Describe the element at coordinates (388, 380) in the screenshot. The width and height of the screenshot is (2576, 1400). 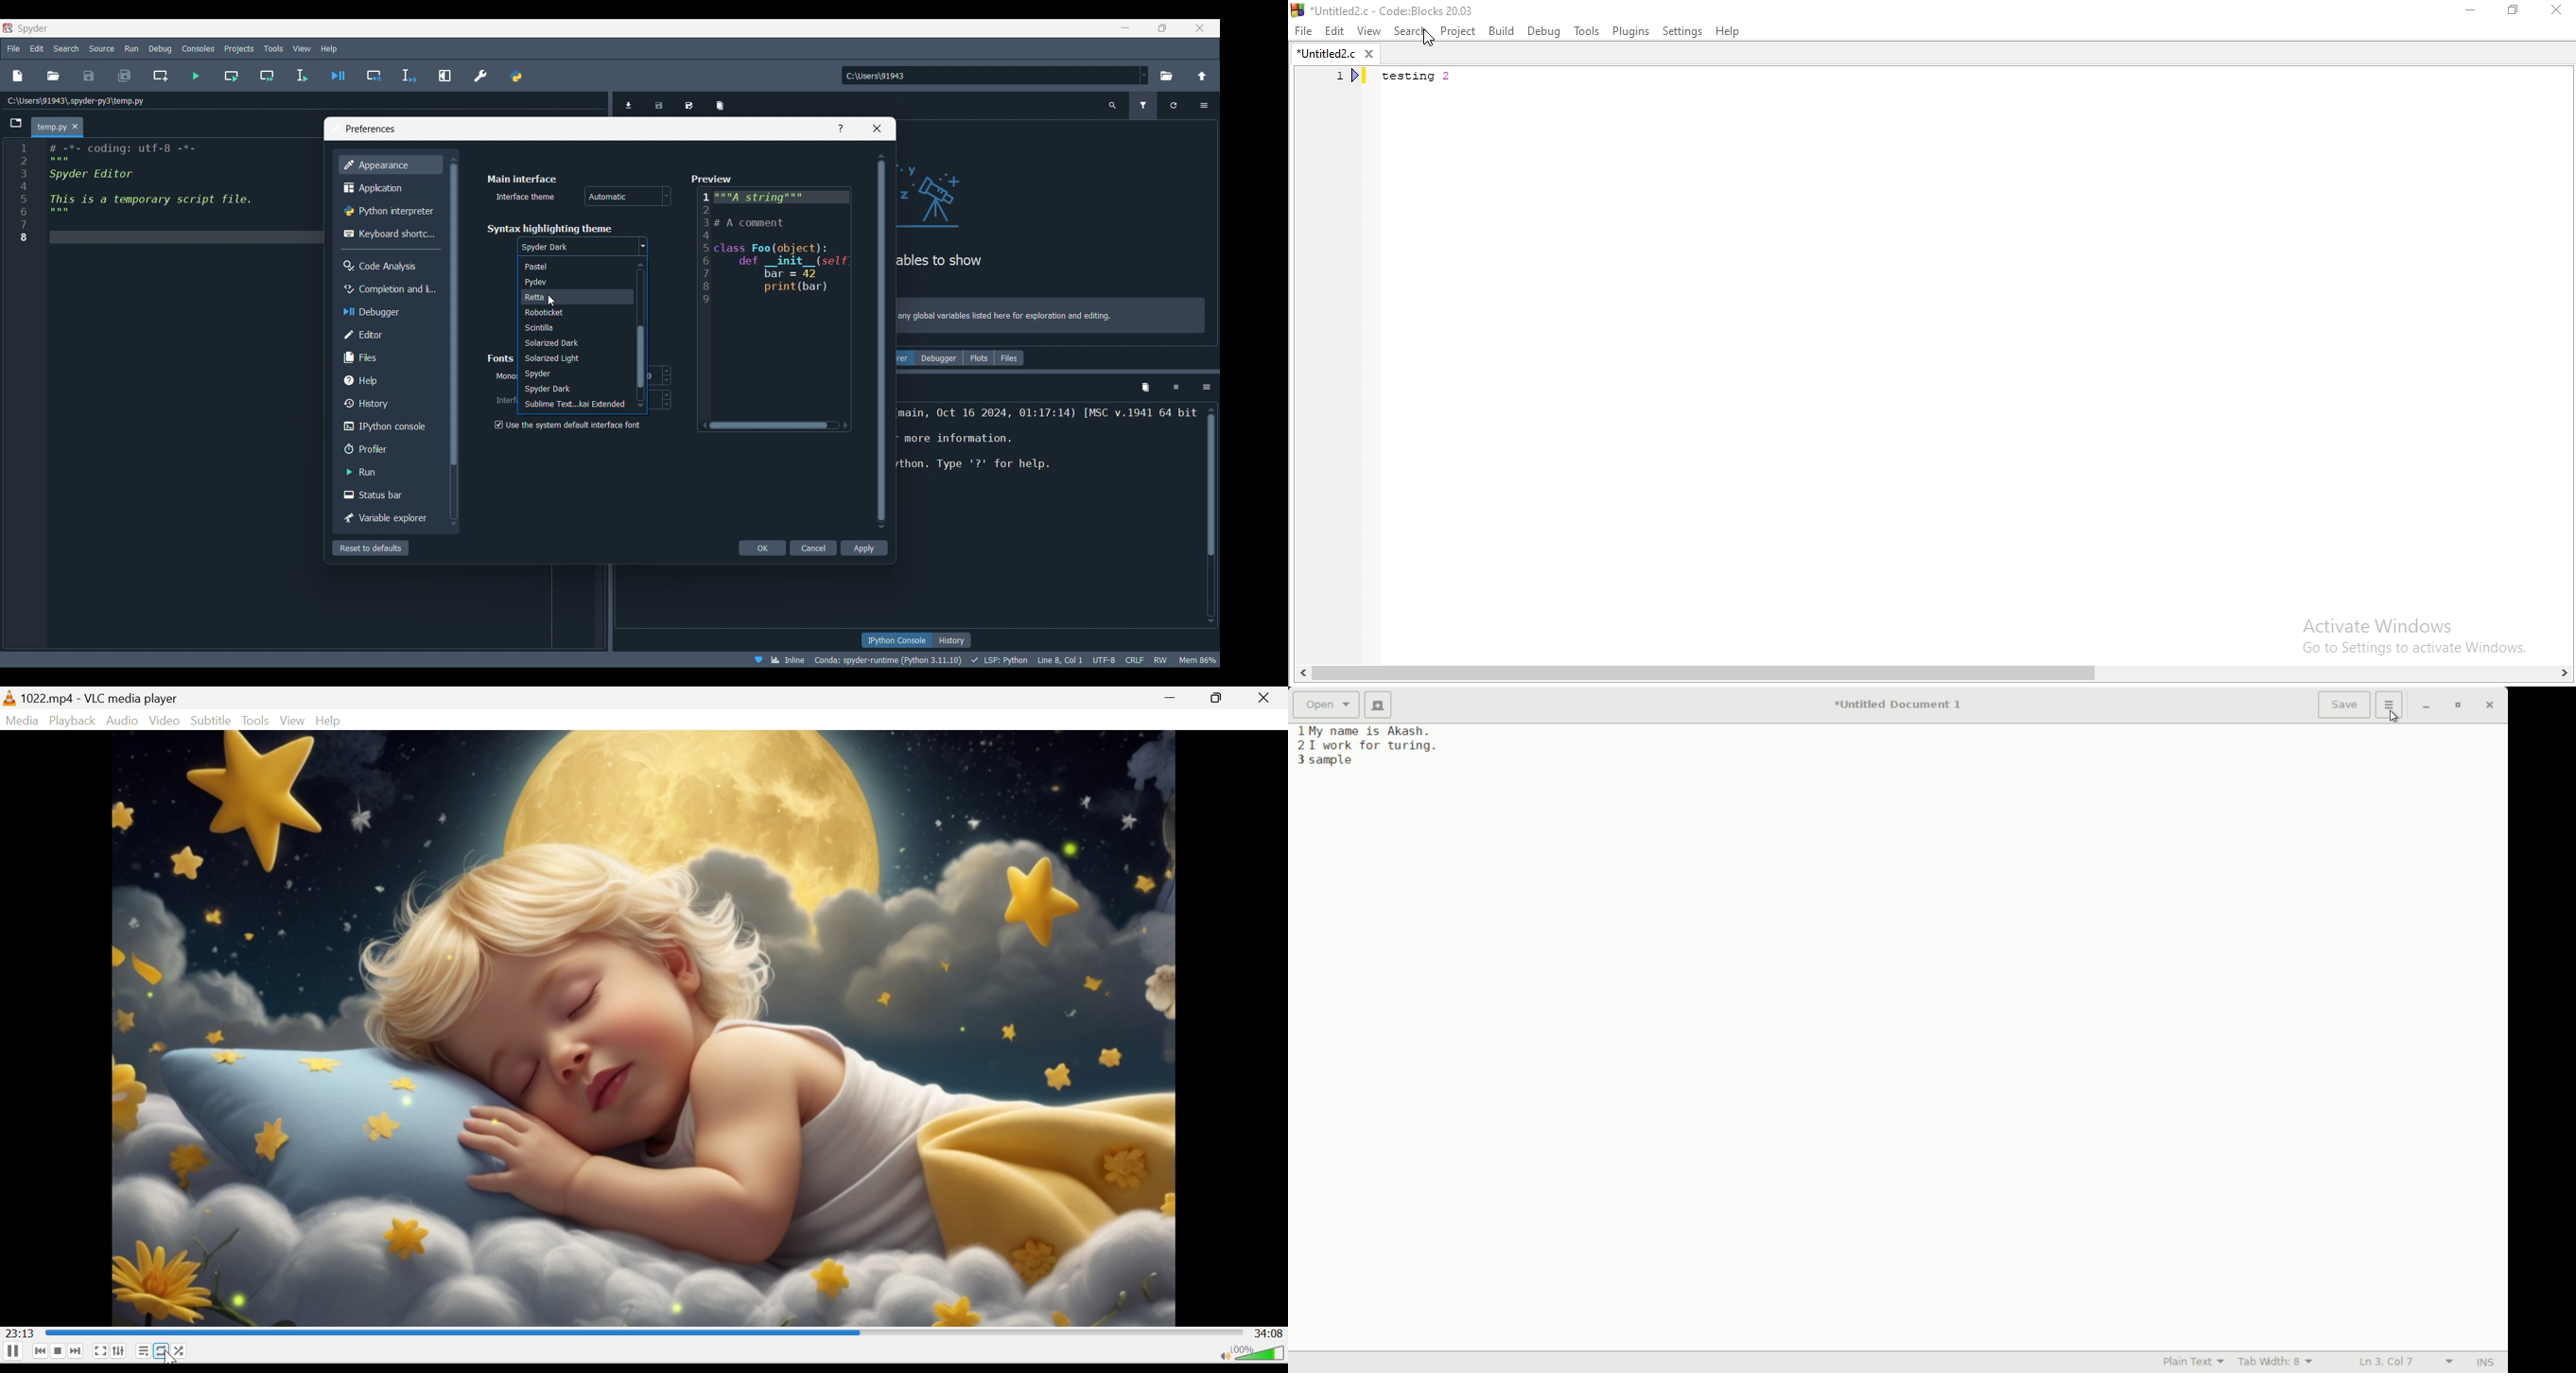
I see `Help` at that location.